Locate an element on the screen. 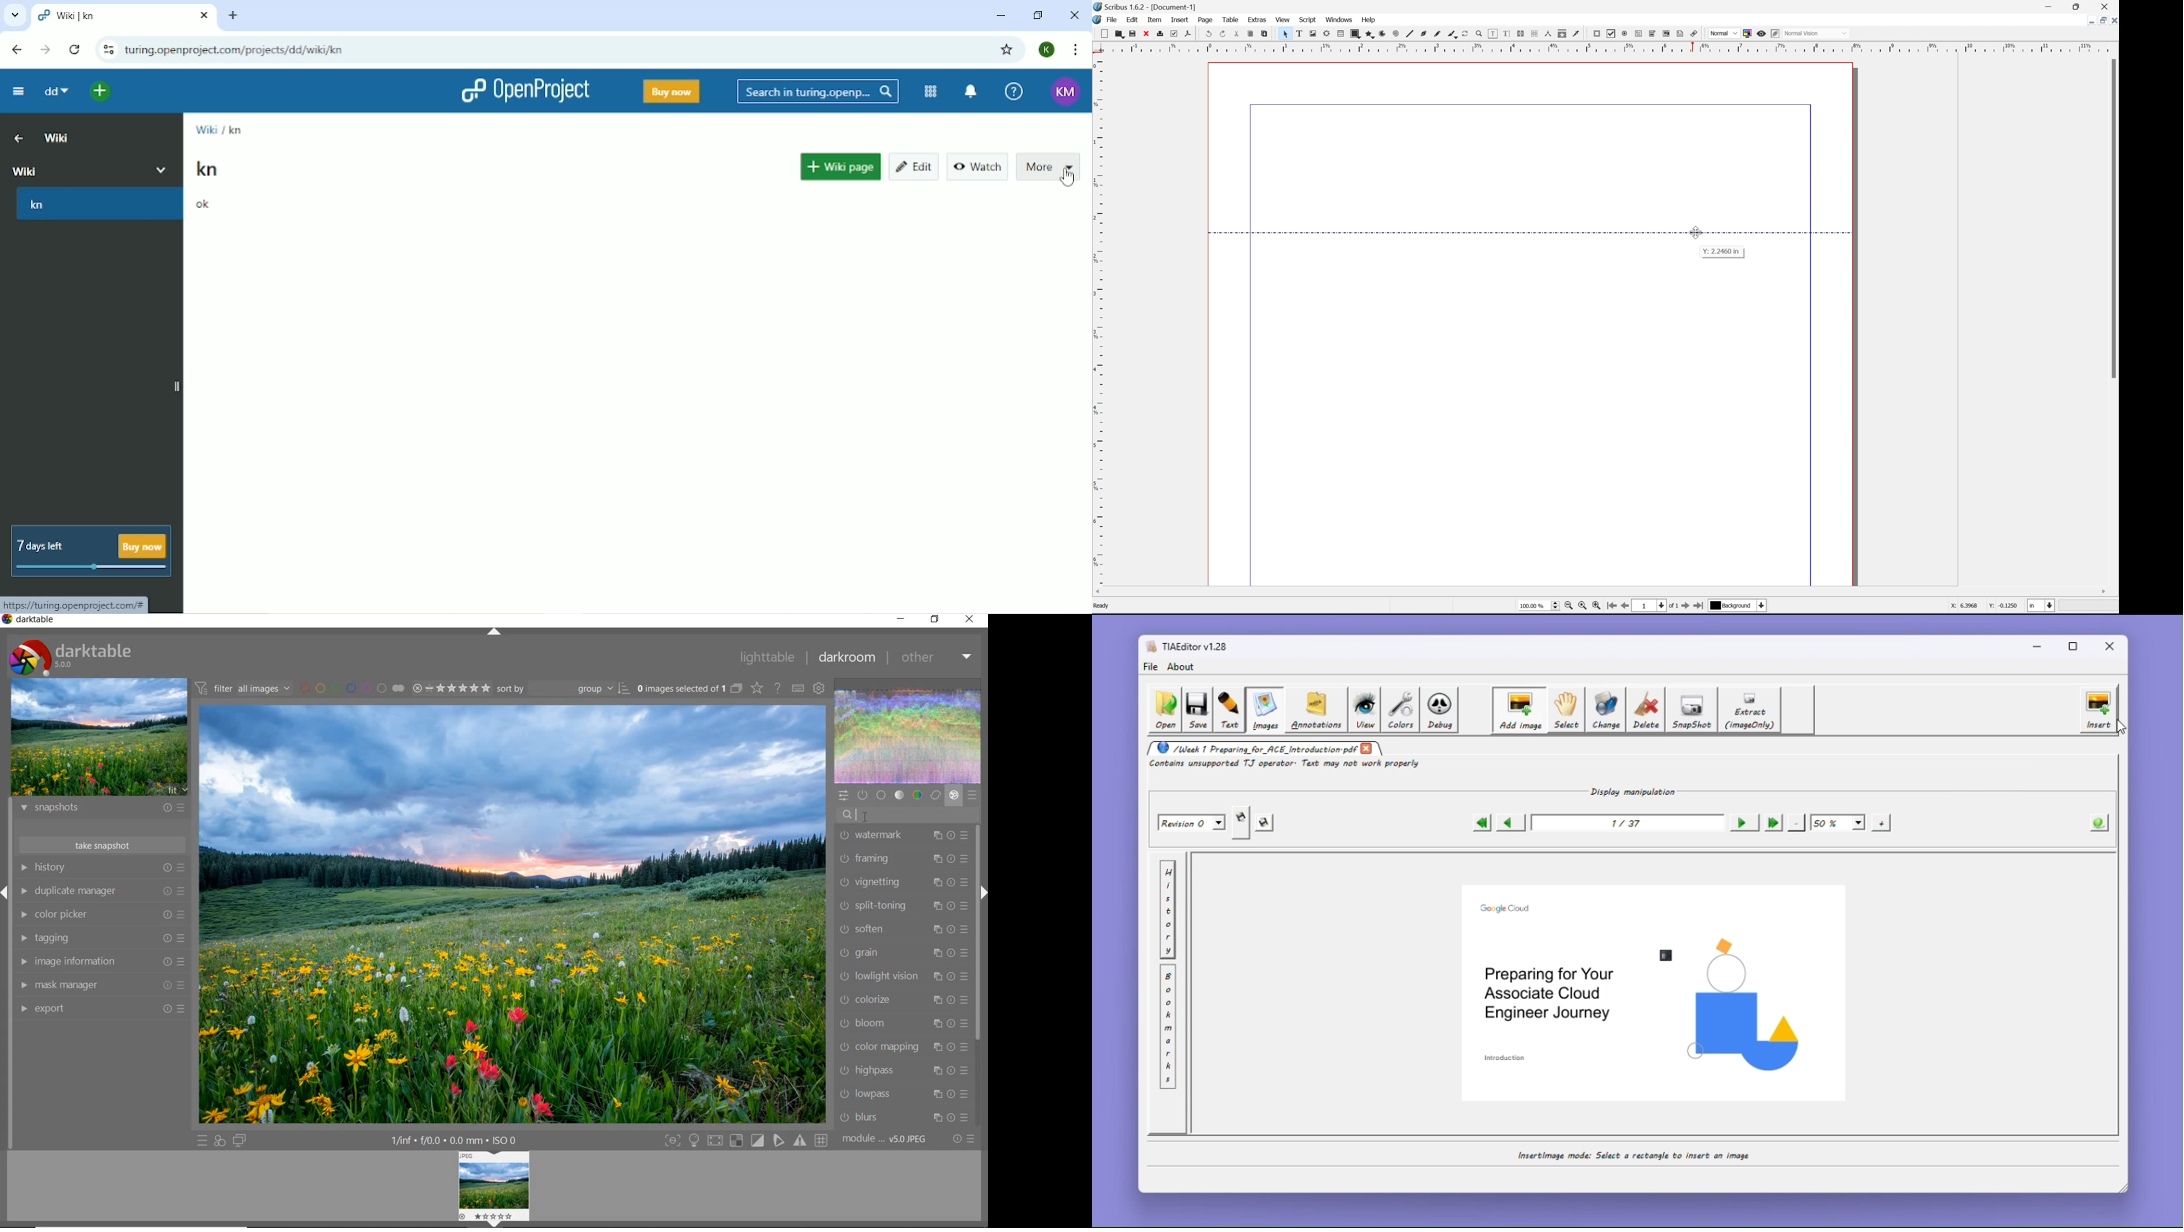 The width and height of the screenshot is (2184, 1232). pdf checkbox is located at coordinates (1611, 34).